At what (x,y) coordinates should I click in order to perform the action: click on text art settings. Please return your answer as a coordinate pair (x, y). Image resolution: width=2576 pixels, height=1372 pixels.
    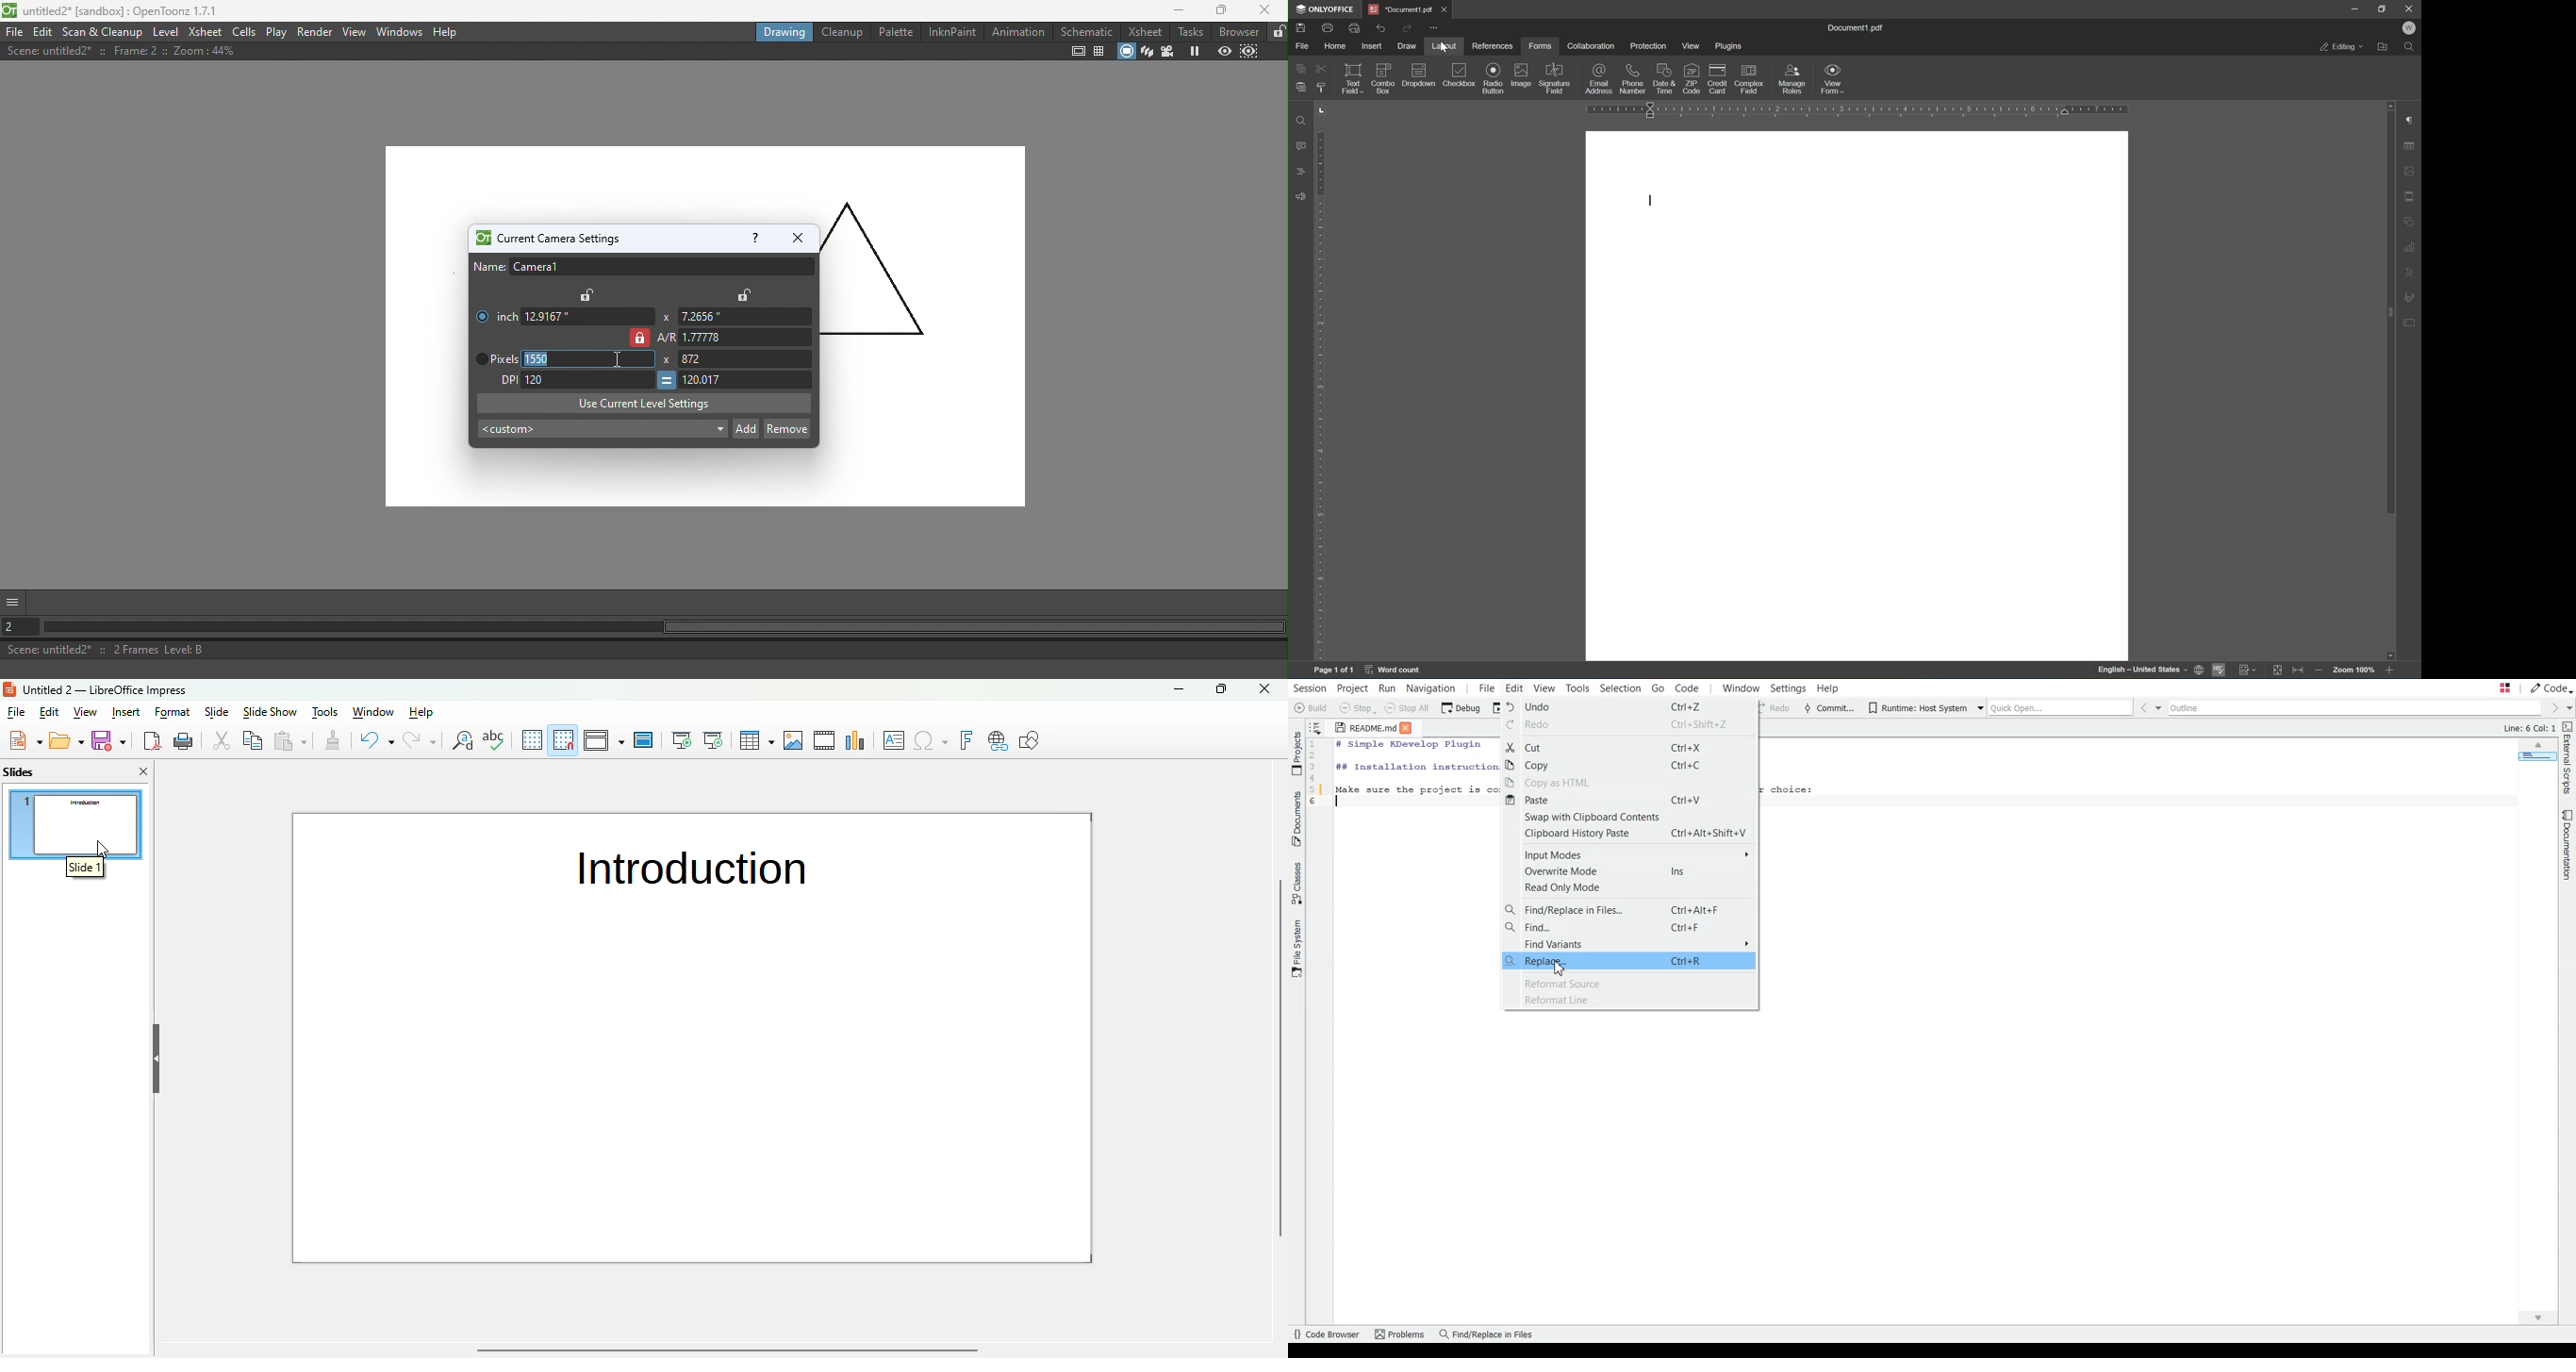
    Looking at the image, I should click on (2412, 271).